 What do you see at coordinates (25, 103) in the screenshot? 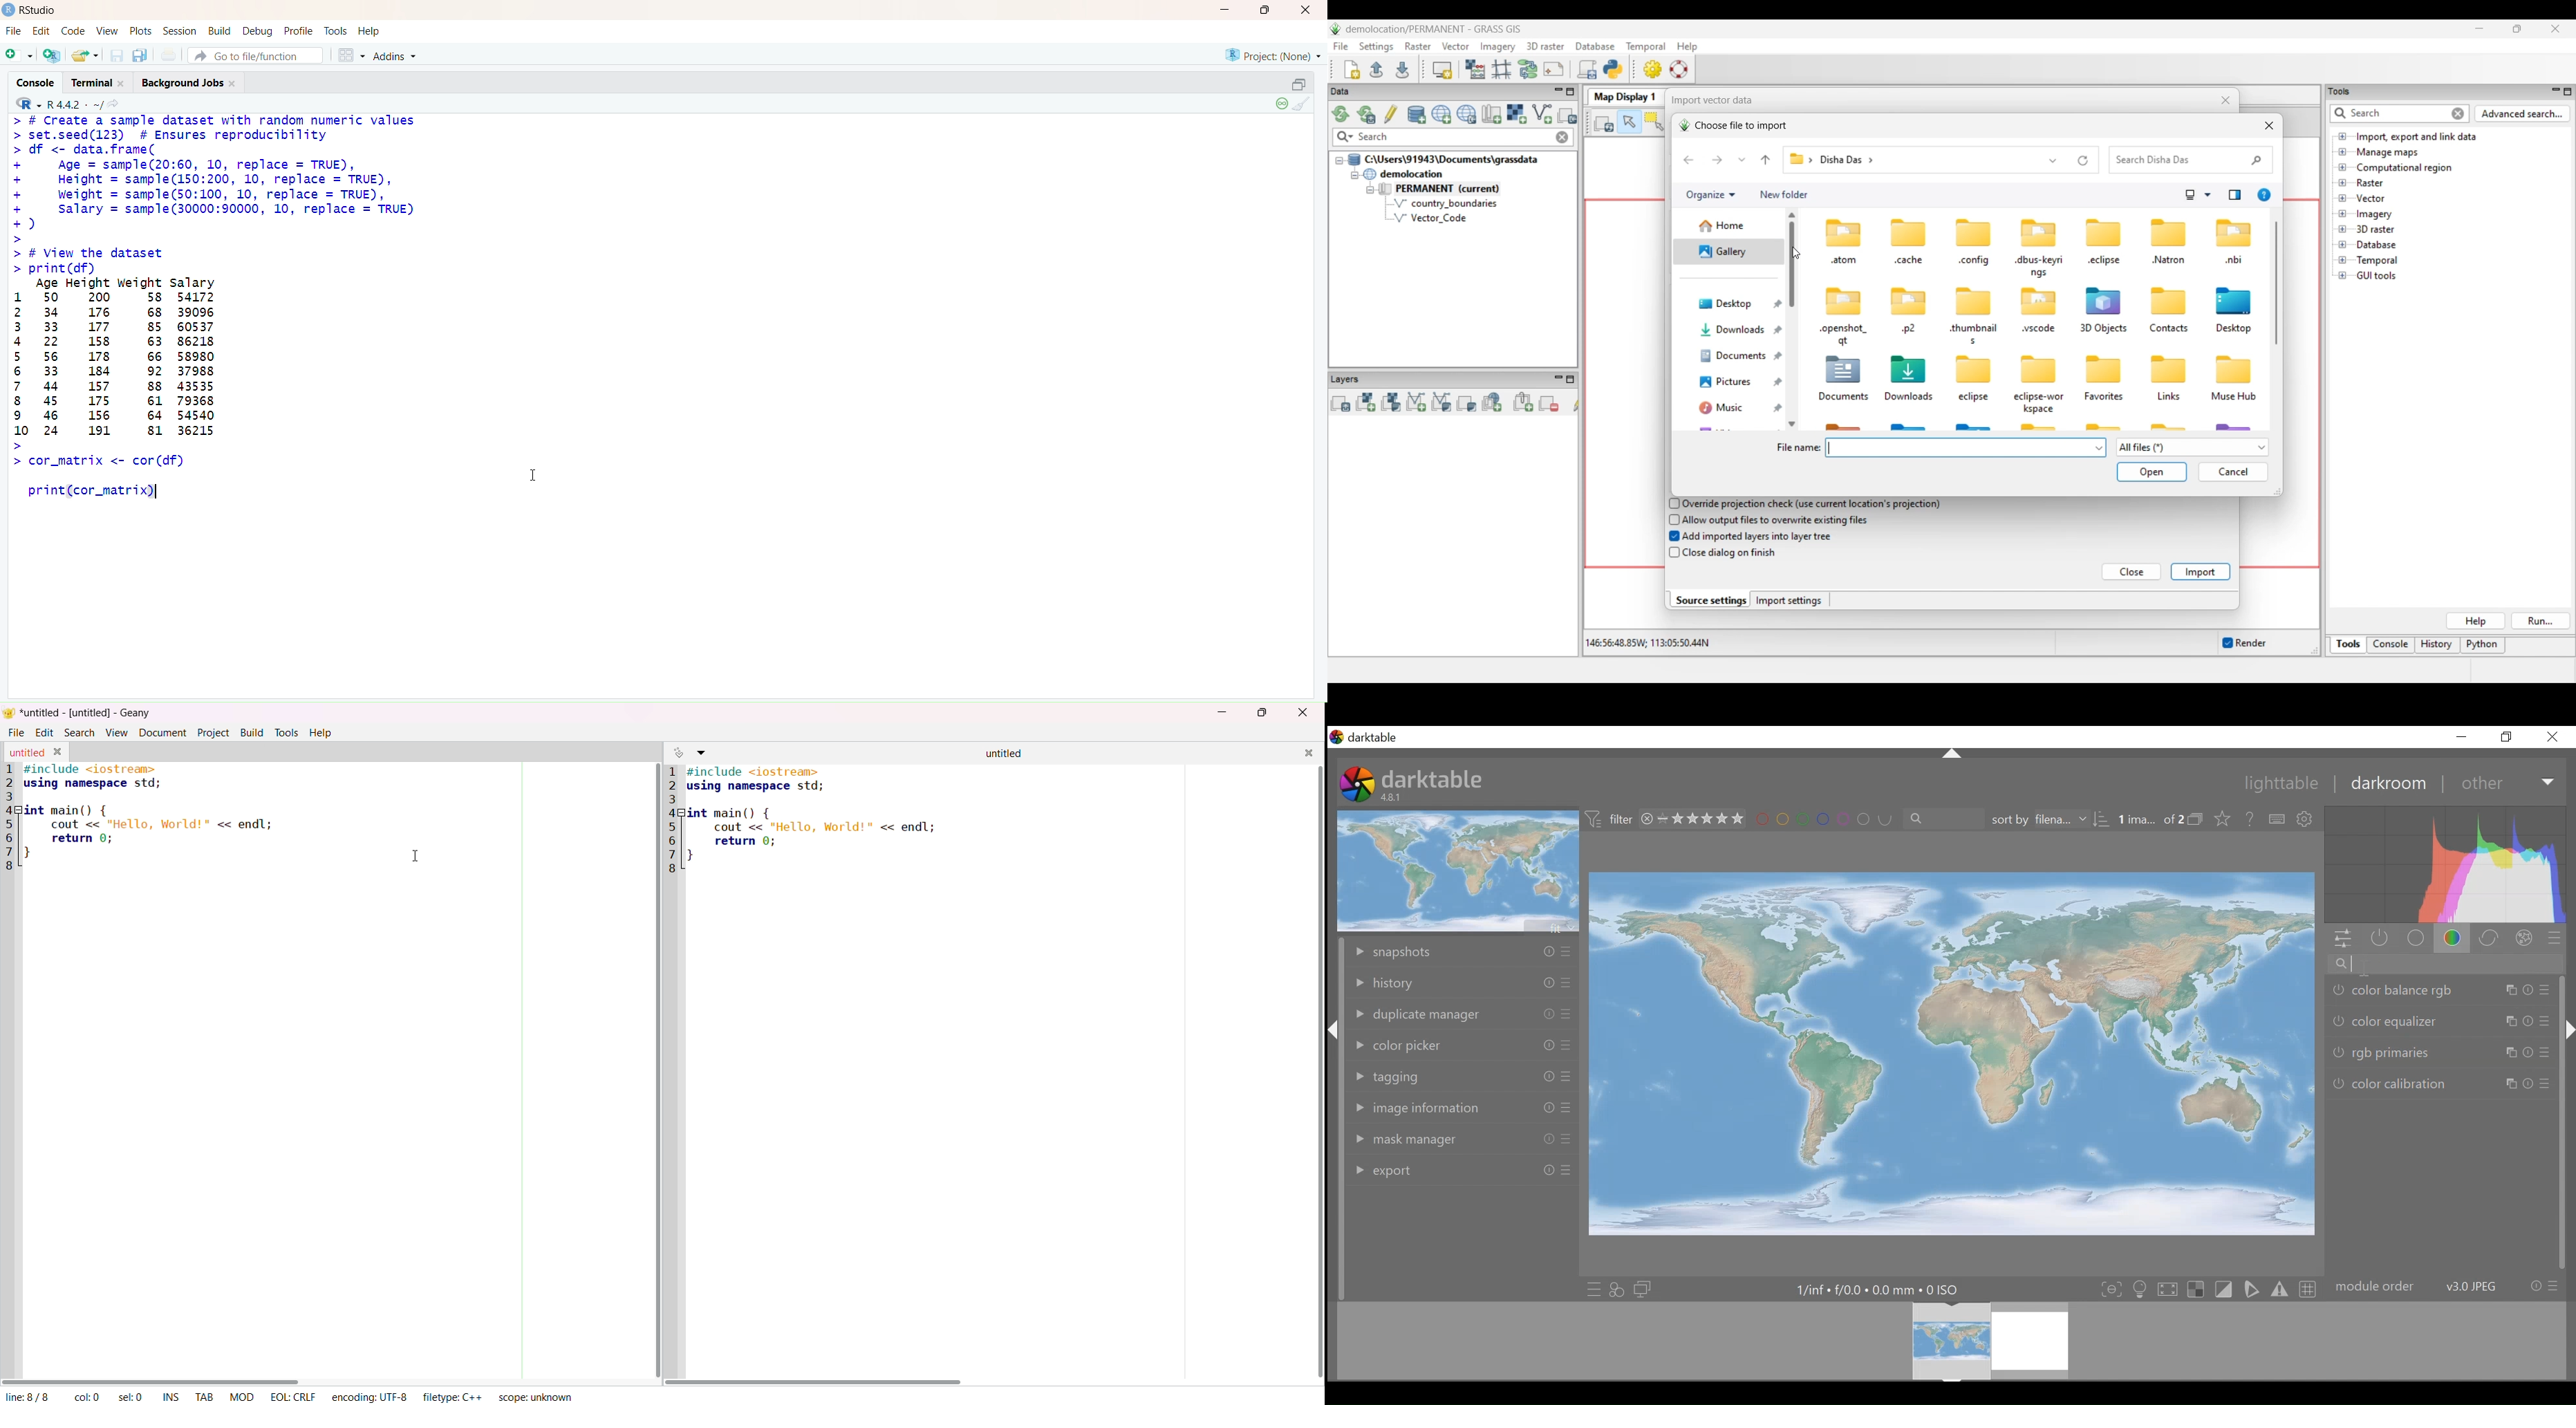
I see `RStudio logo` at bounding box center [25, 103].